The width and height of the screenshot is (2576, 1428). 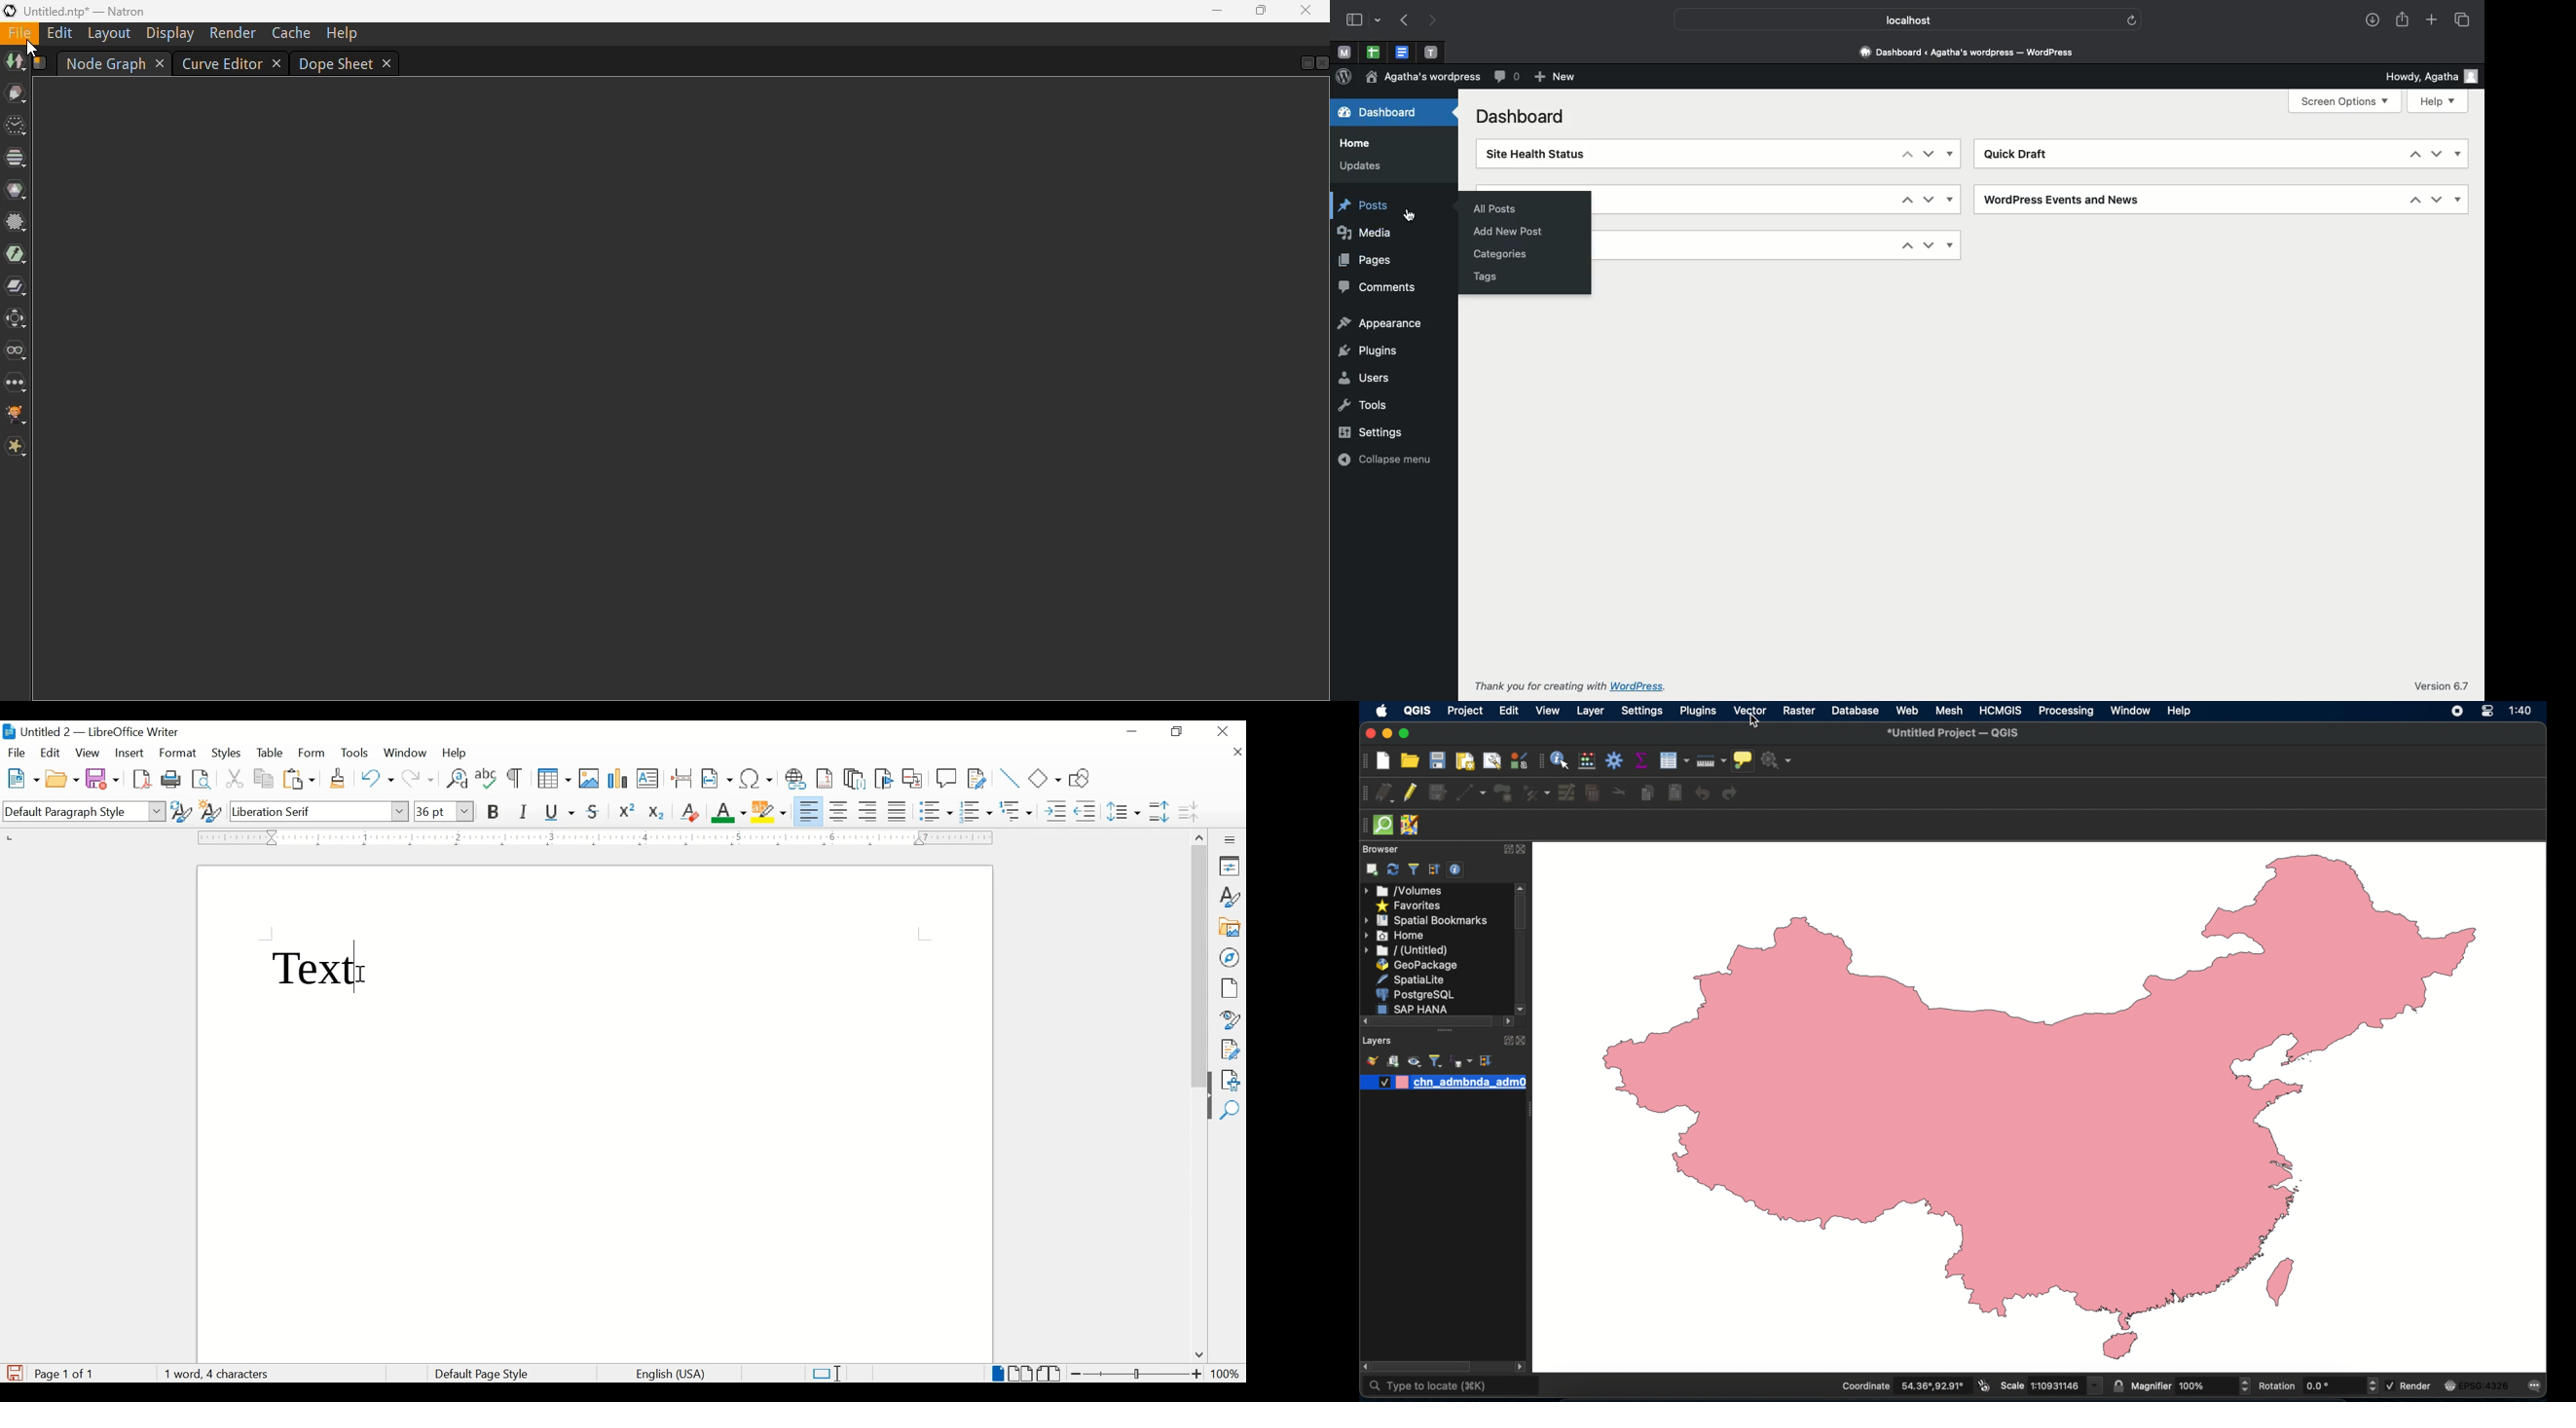 I want to click on sap hana, so click(x=1414, y=1009).